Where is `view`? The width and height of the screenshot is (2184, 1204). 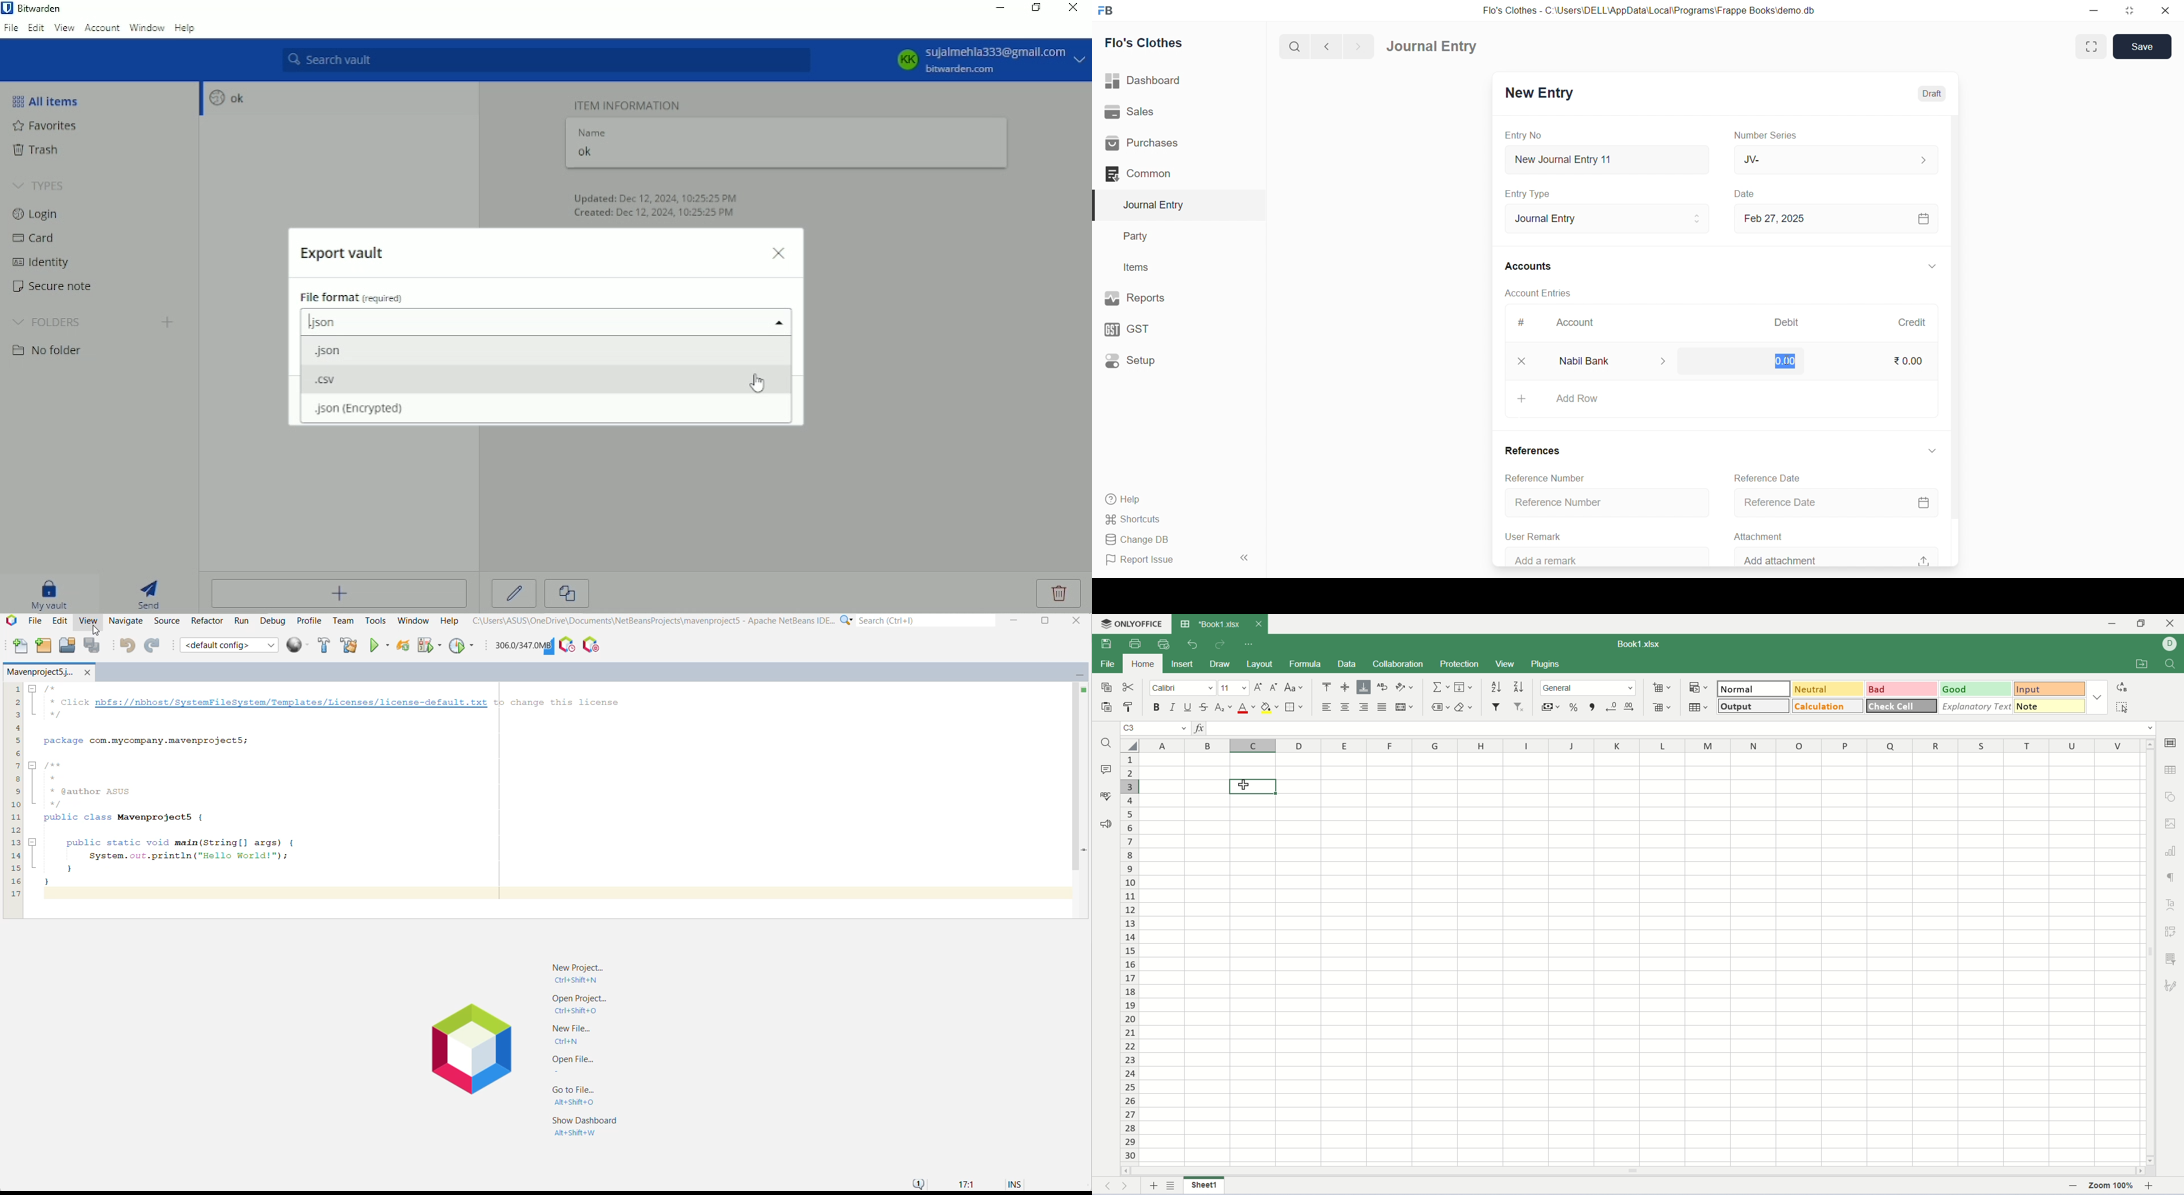
view is located at coordinates (1506, 663).